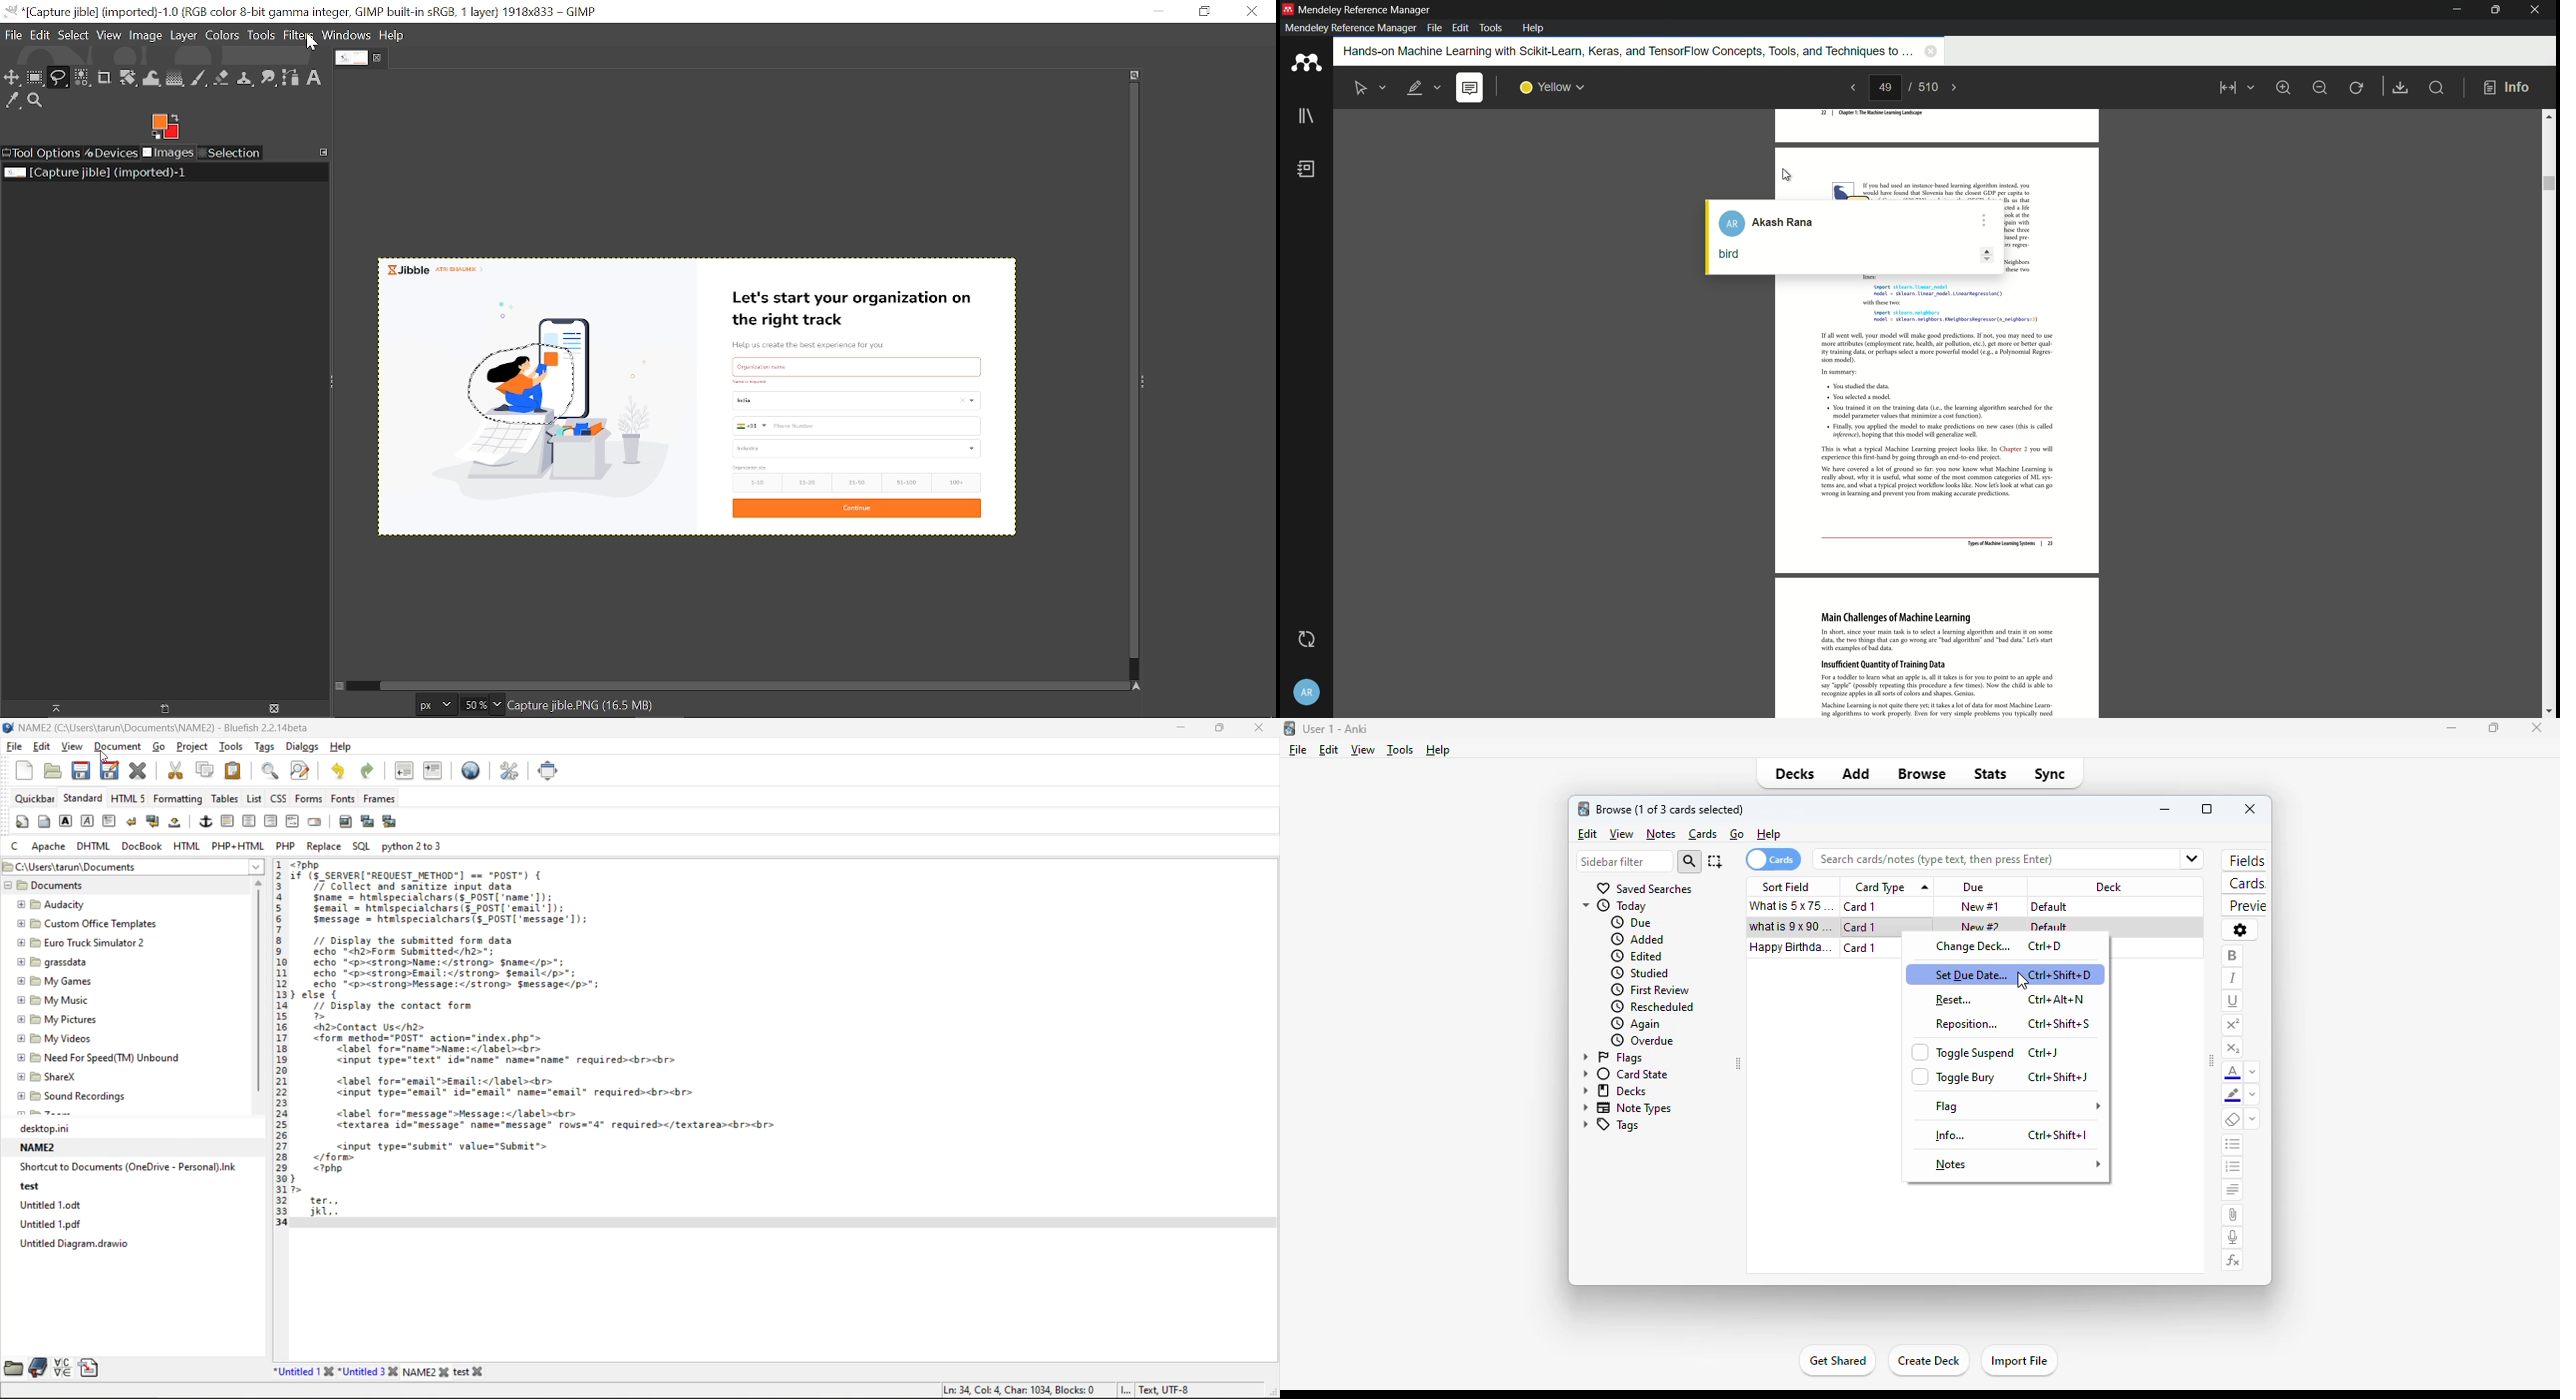 The image size is (2576, 1400). Describe the element at coordinates (1793, 905) in the screenshot. I see `what is 5x75=?` at that location.